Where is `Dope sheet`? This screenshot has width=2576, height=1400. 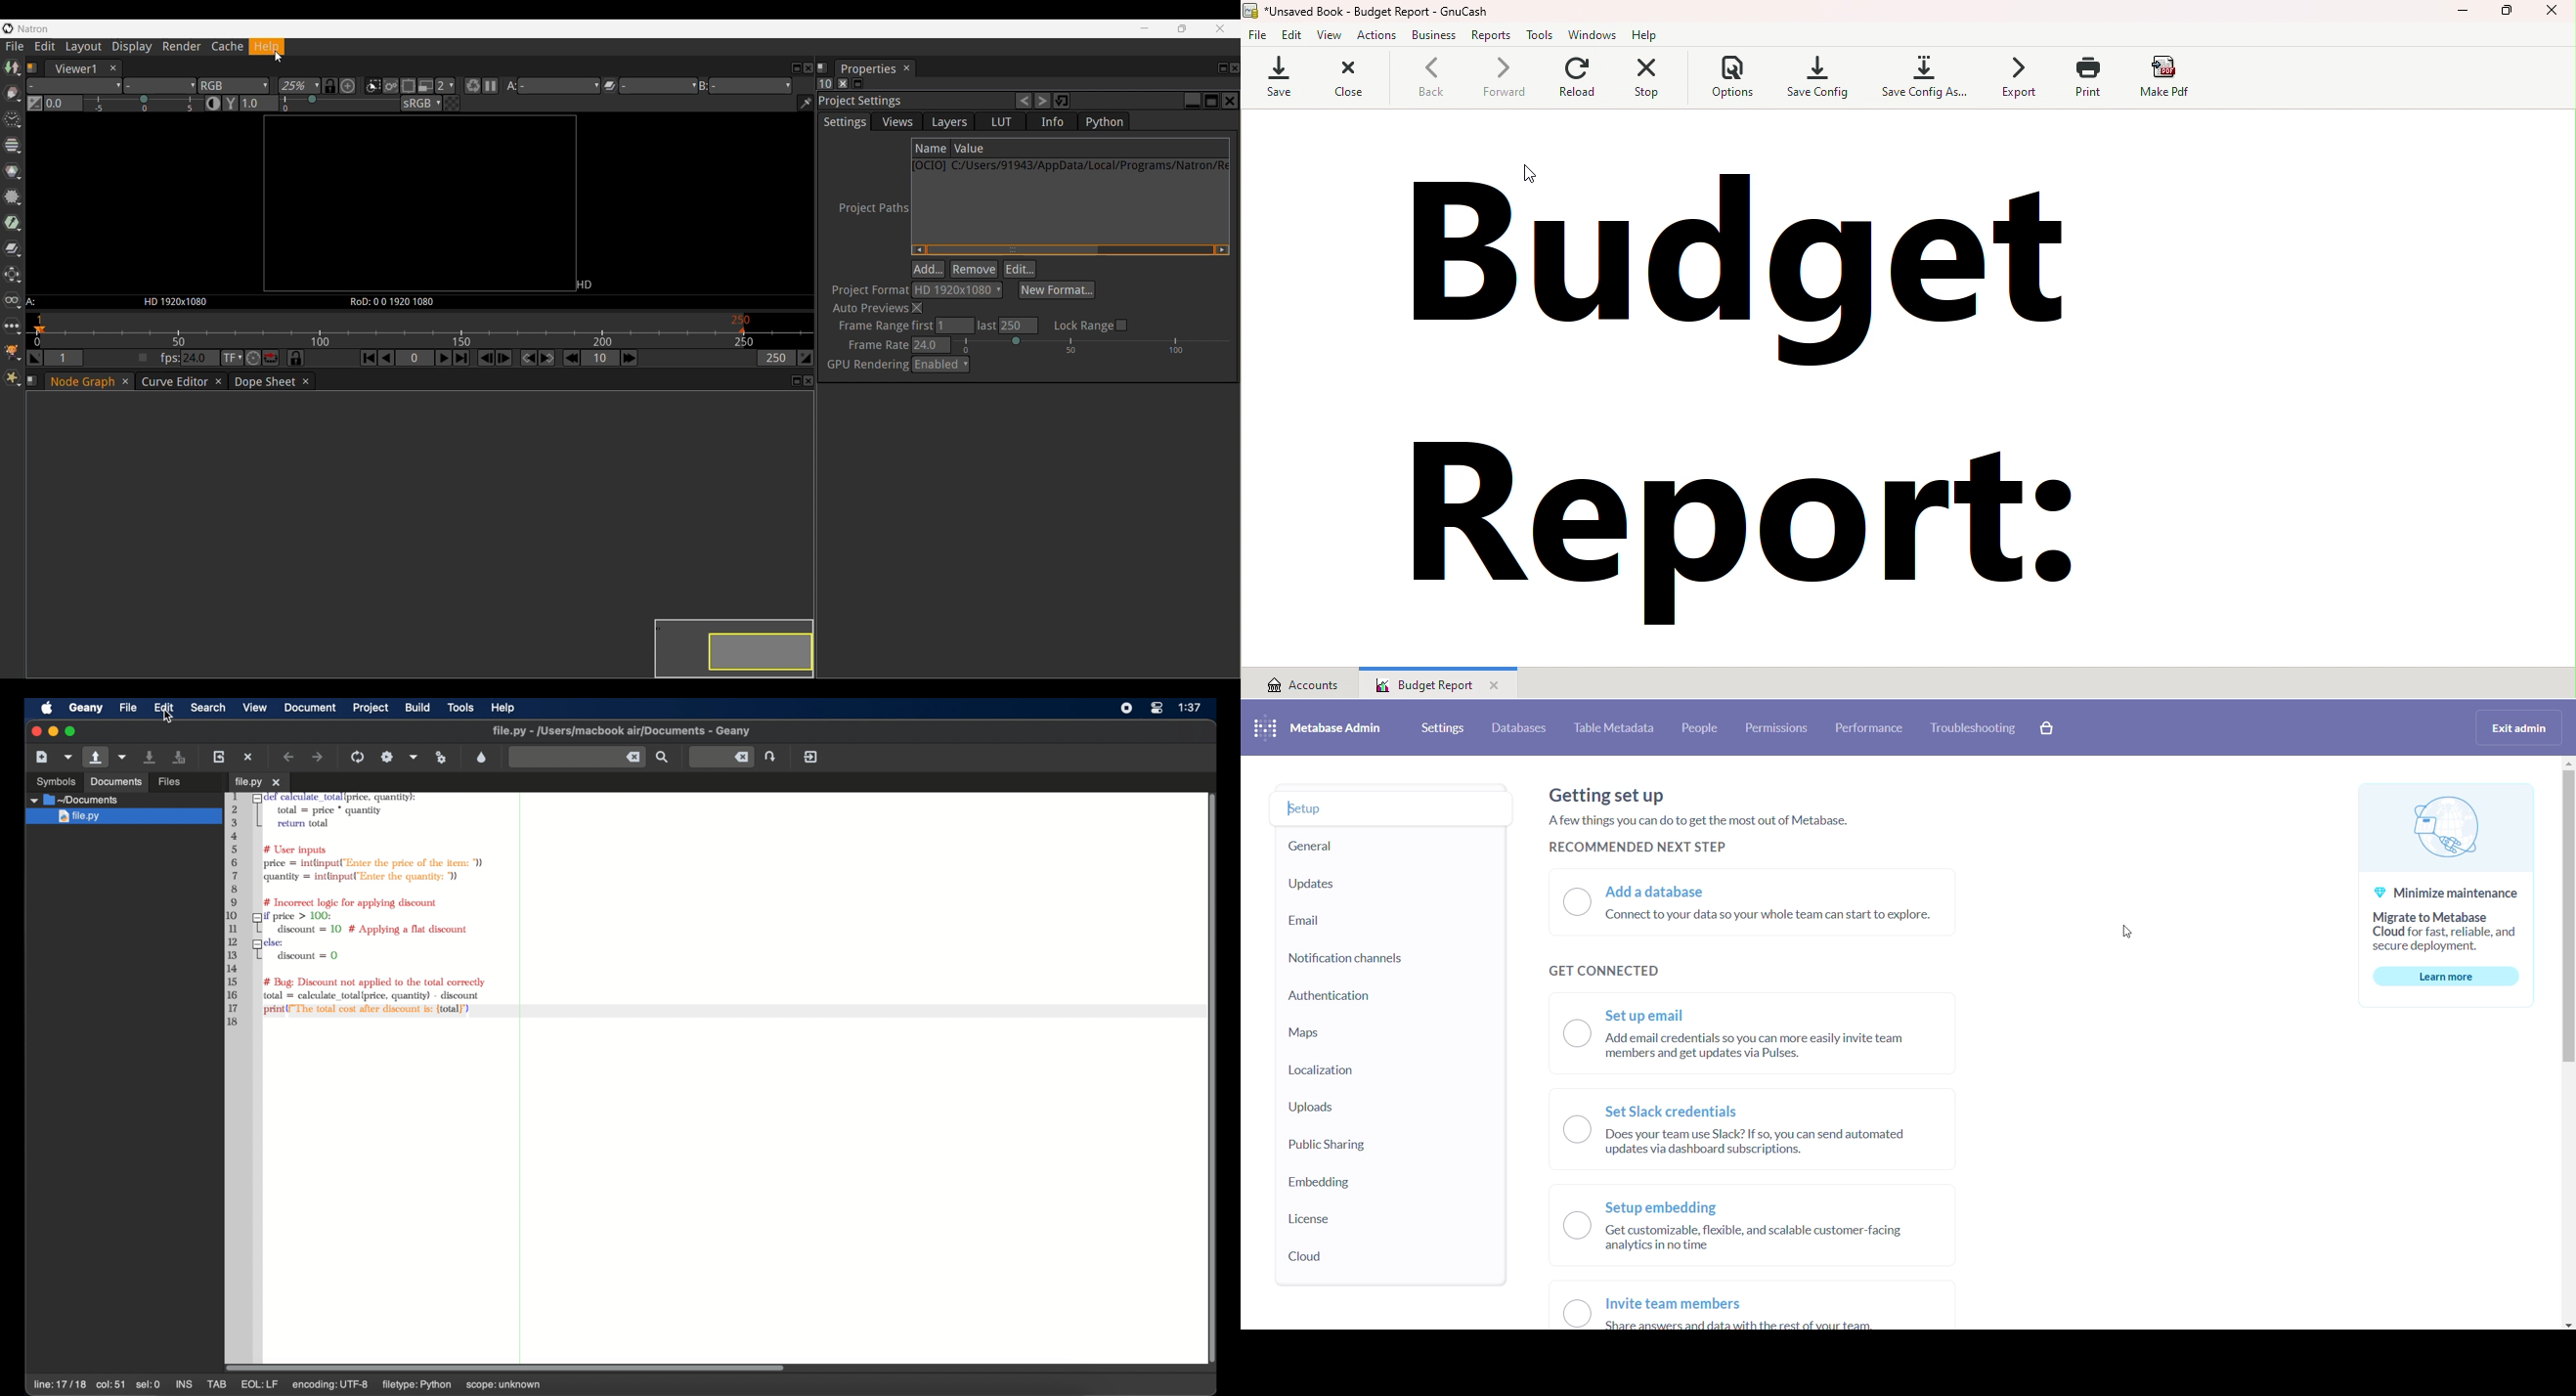
Dope sheet is located at coordinates (262, 382).